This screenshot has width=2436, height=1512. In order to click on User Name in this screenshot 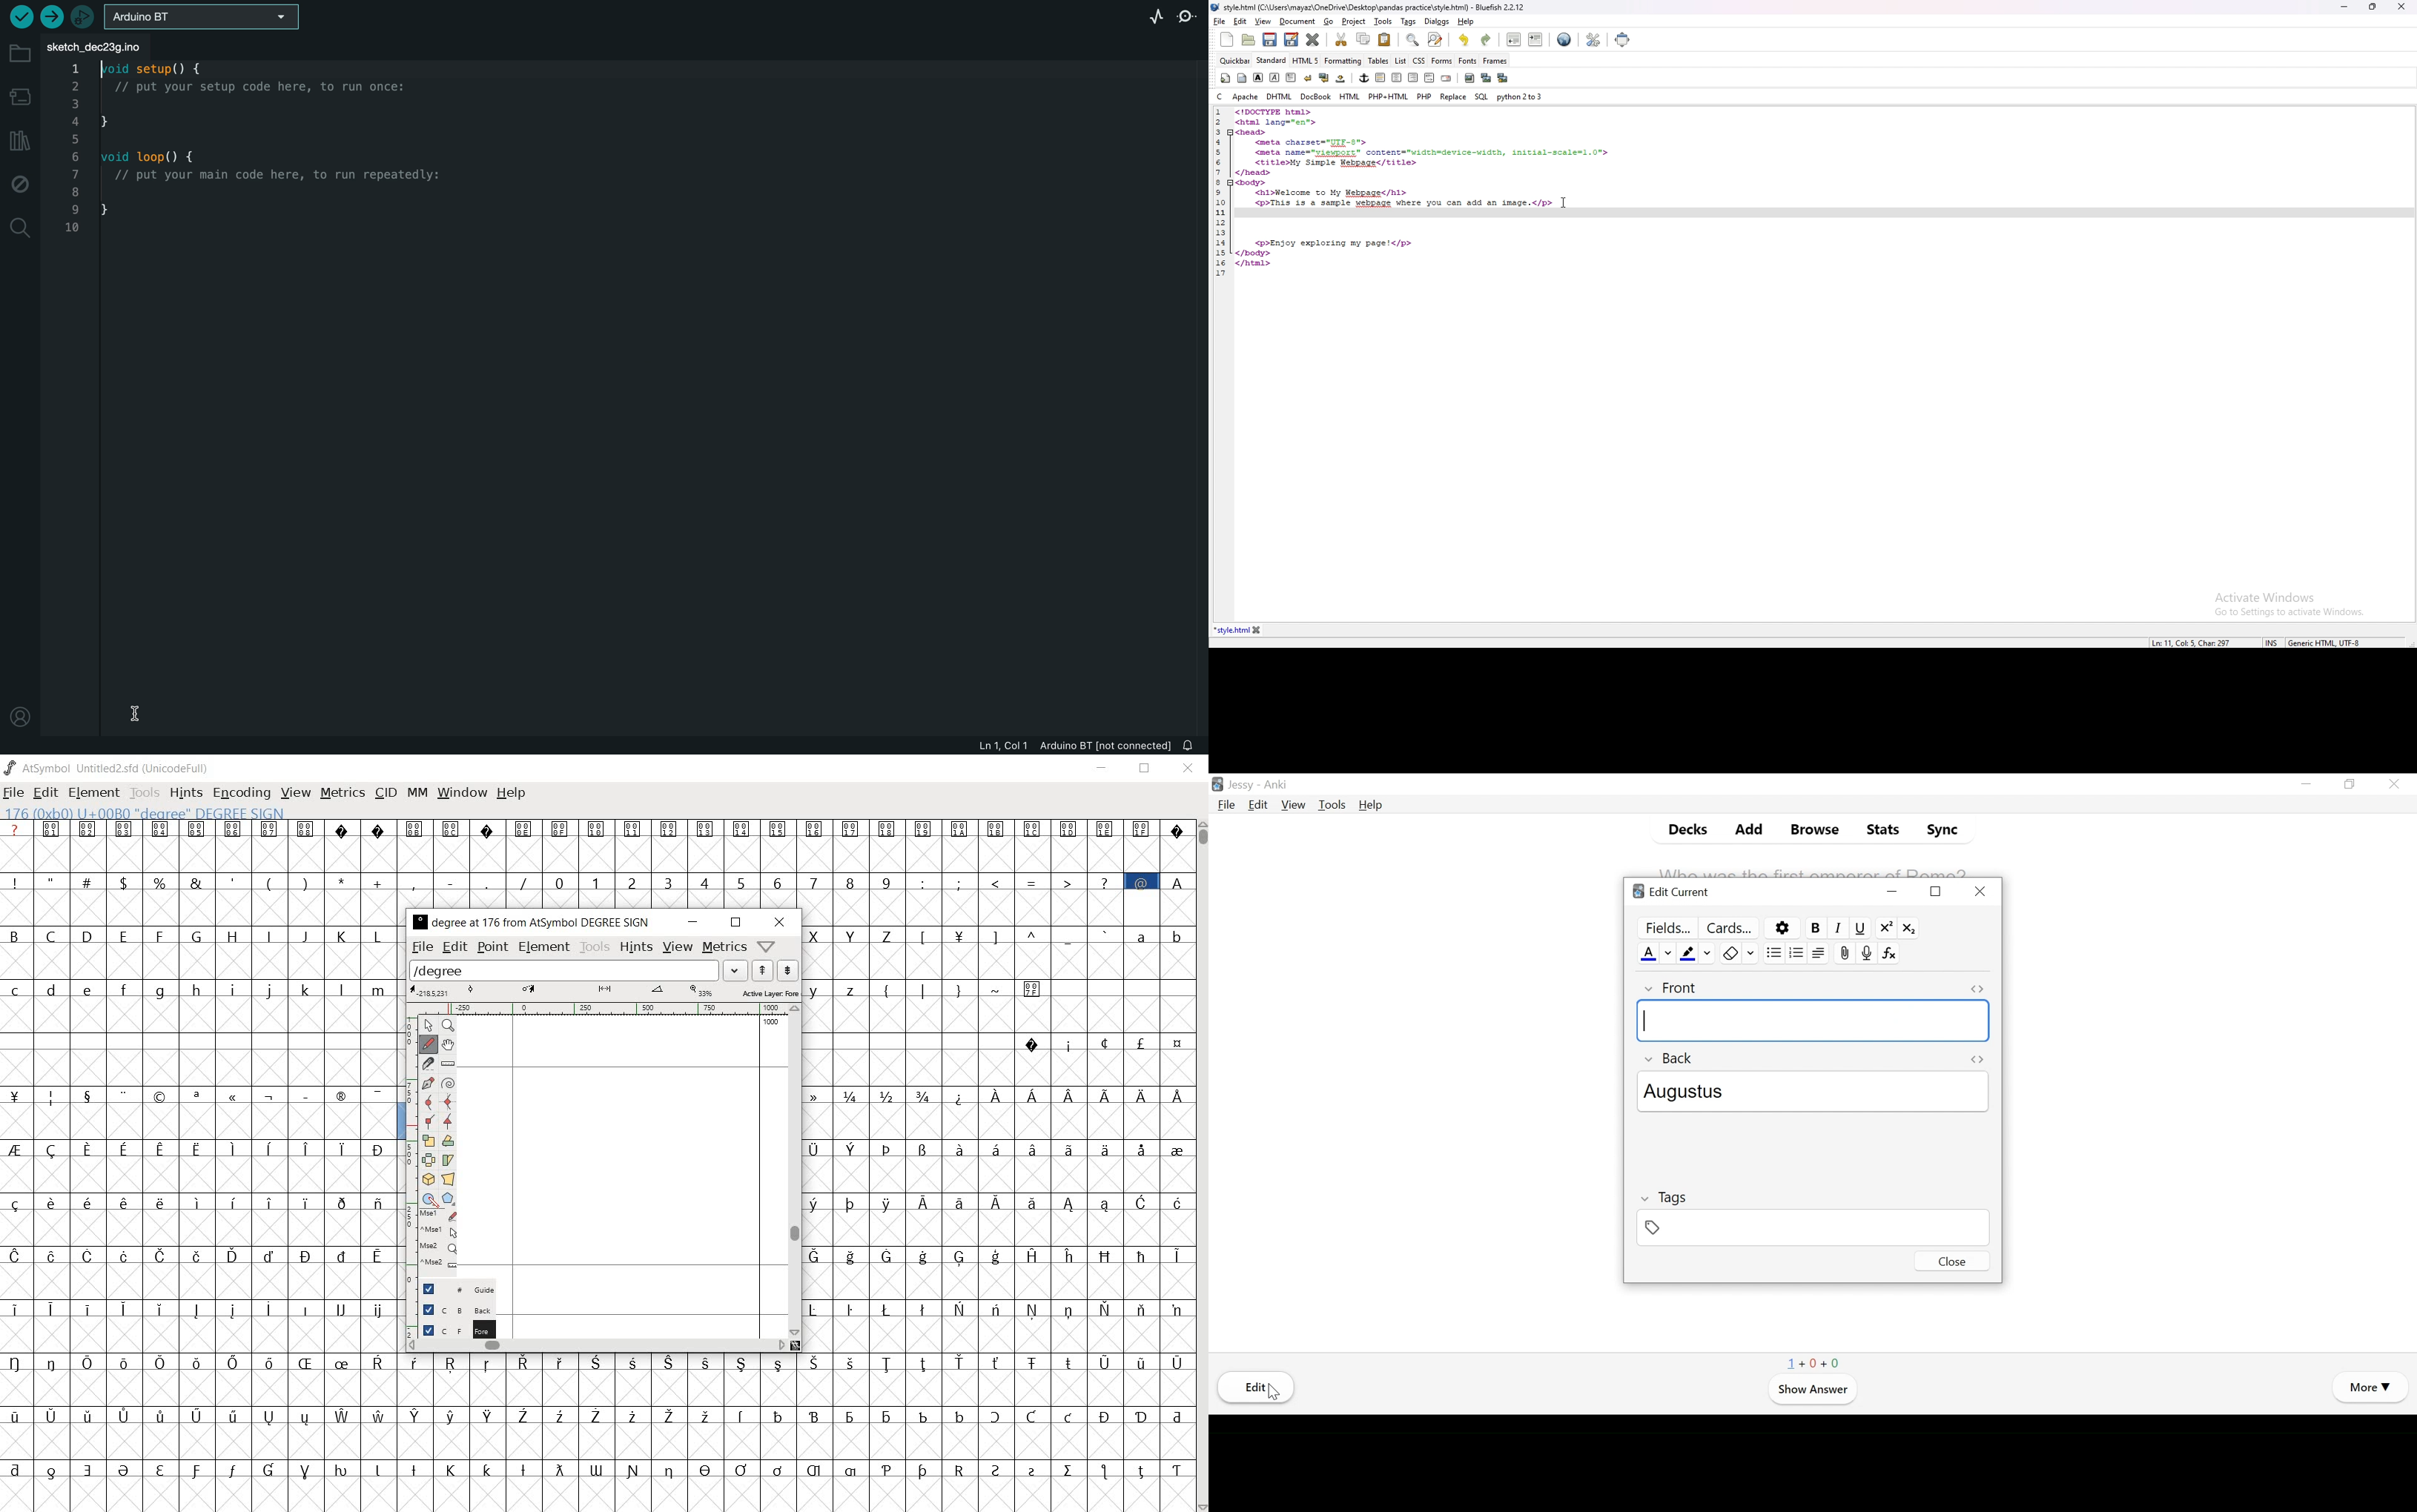, I will do `click(1241, 786)`.